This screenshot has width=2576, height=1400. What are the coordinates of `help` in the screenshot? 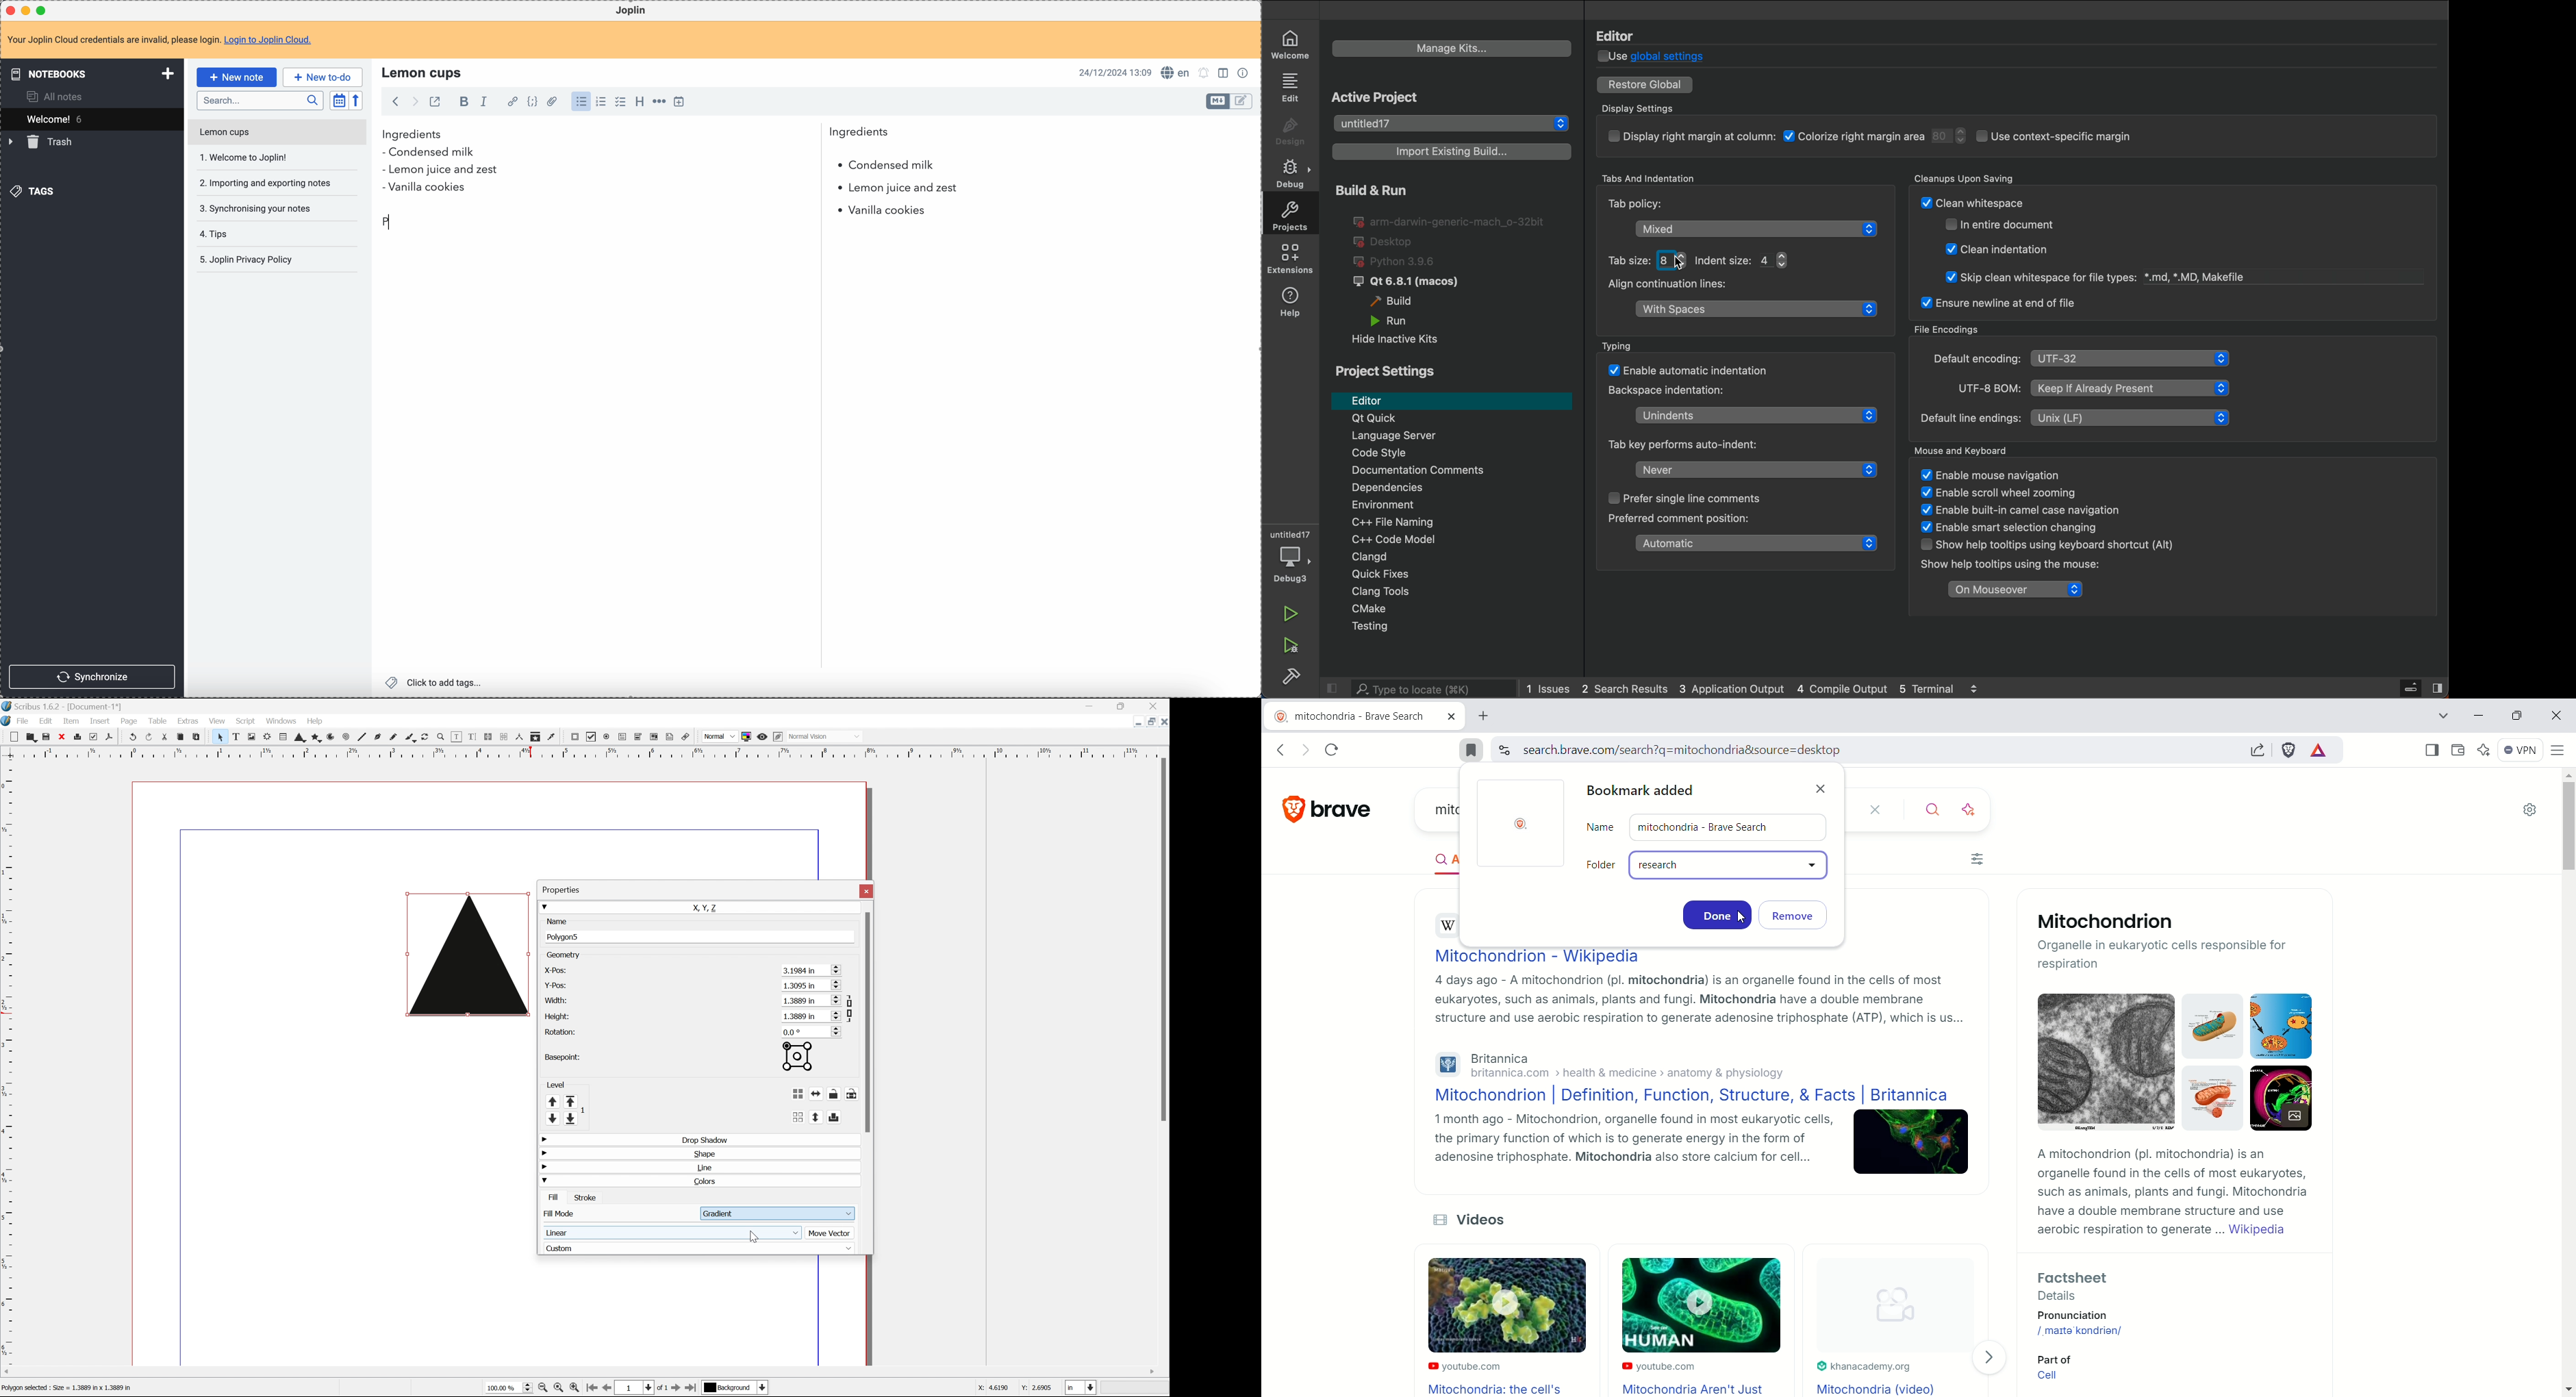 It's located at (1293, 305).